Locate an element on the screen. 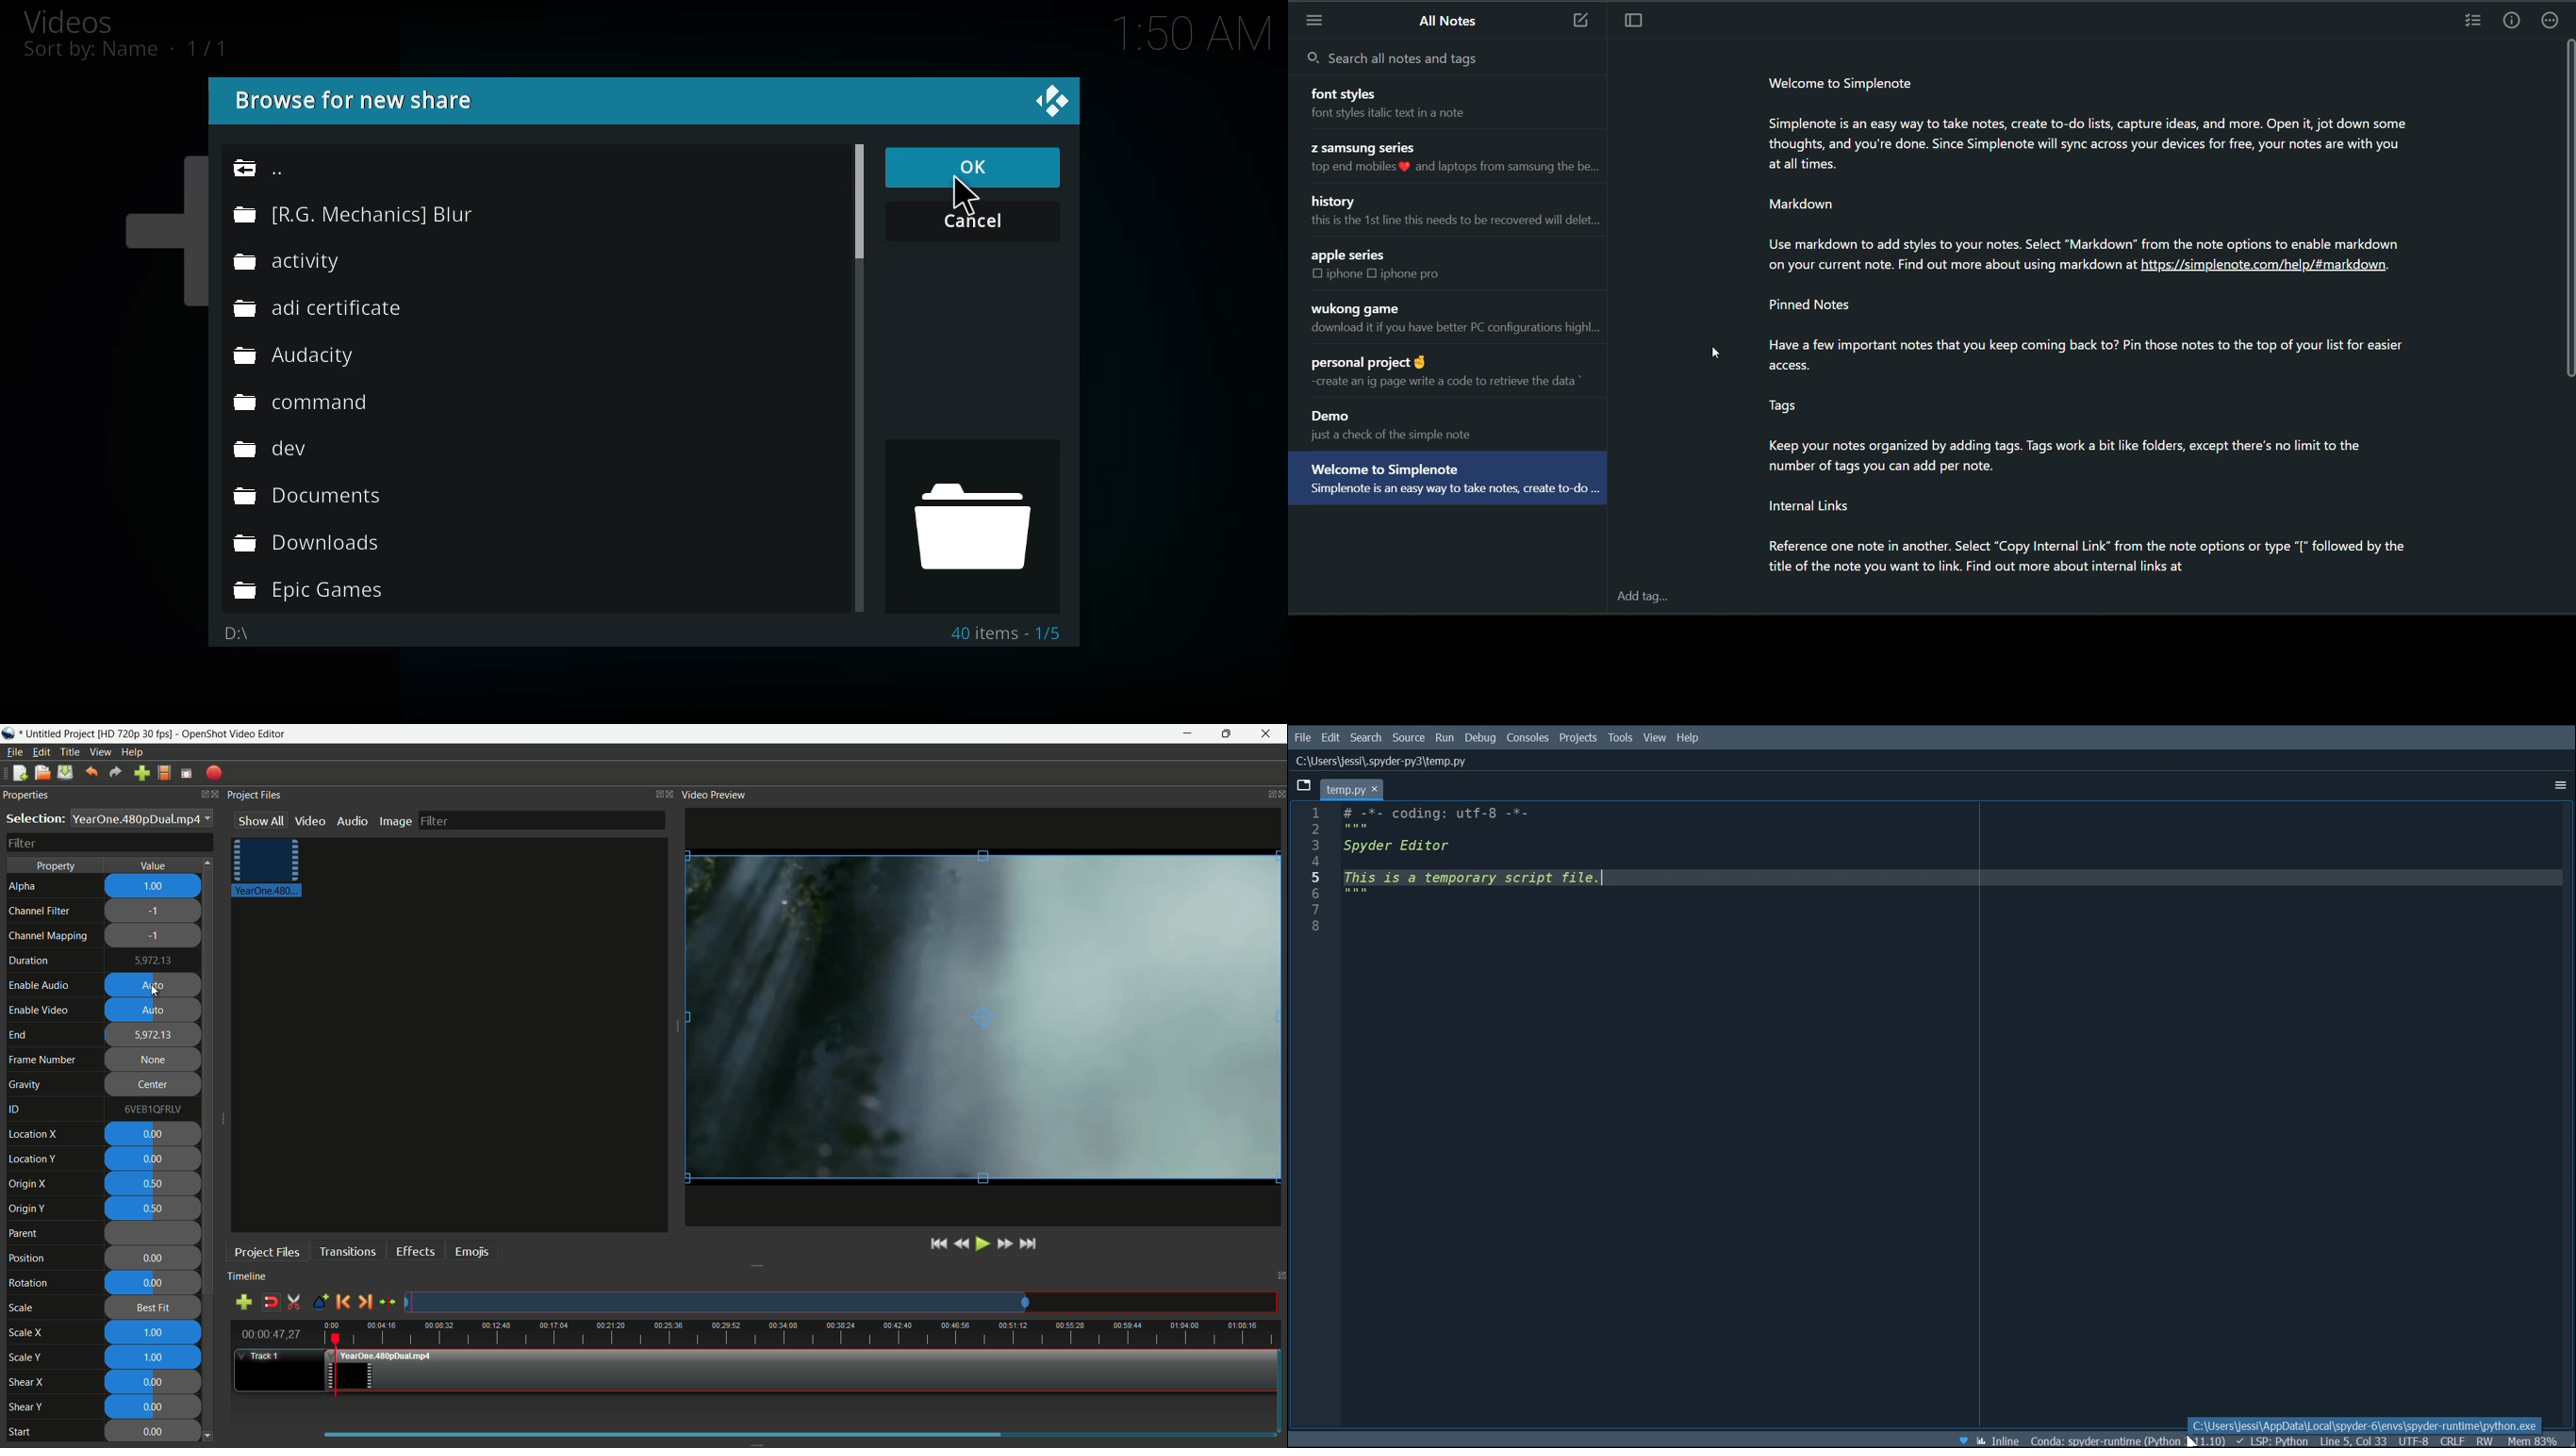 The image size is (2576, 1456). # -*- coding: utf-8 -*- """ Spyder Editor  This is a temporary script file. """ is located at coordinates (1954, 1107).